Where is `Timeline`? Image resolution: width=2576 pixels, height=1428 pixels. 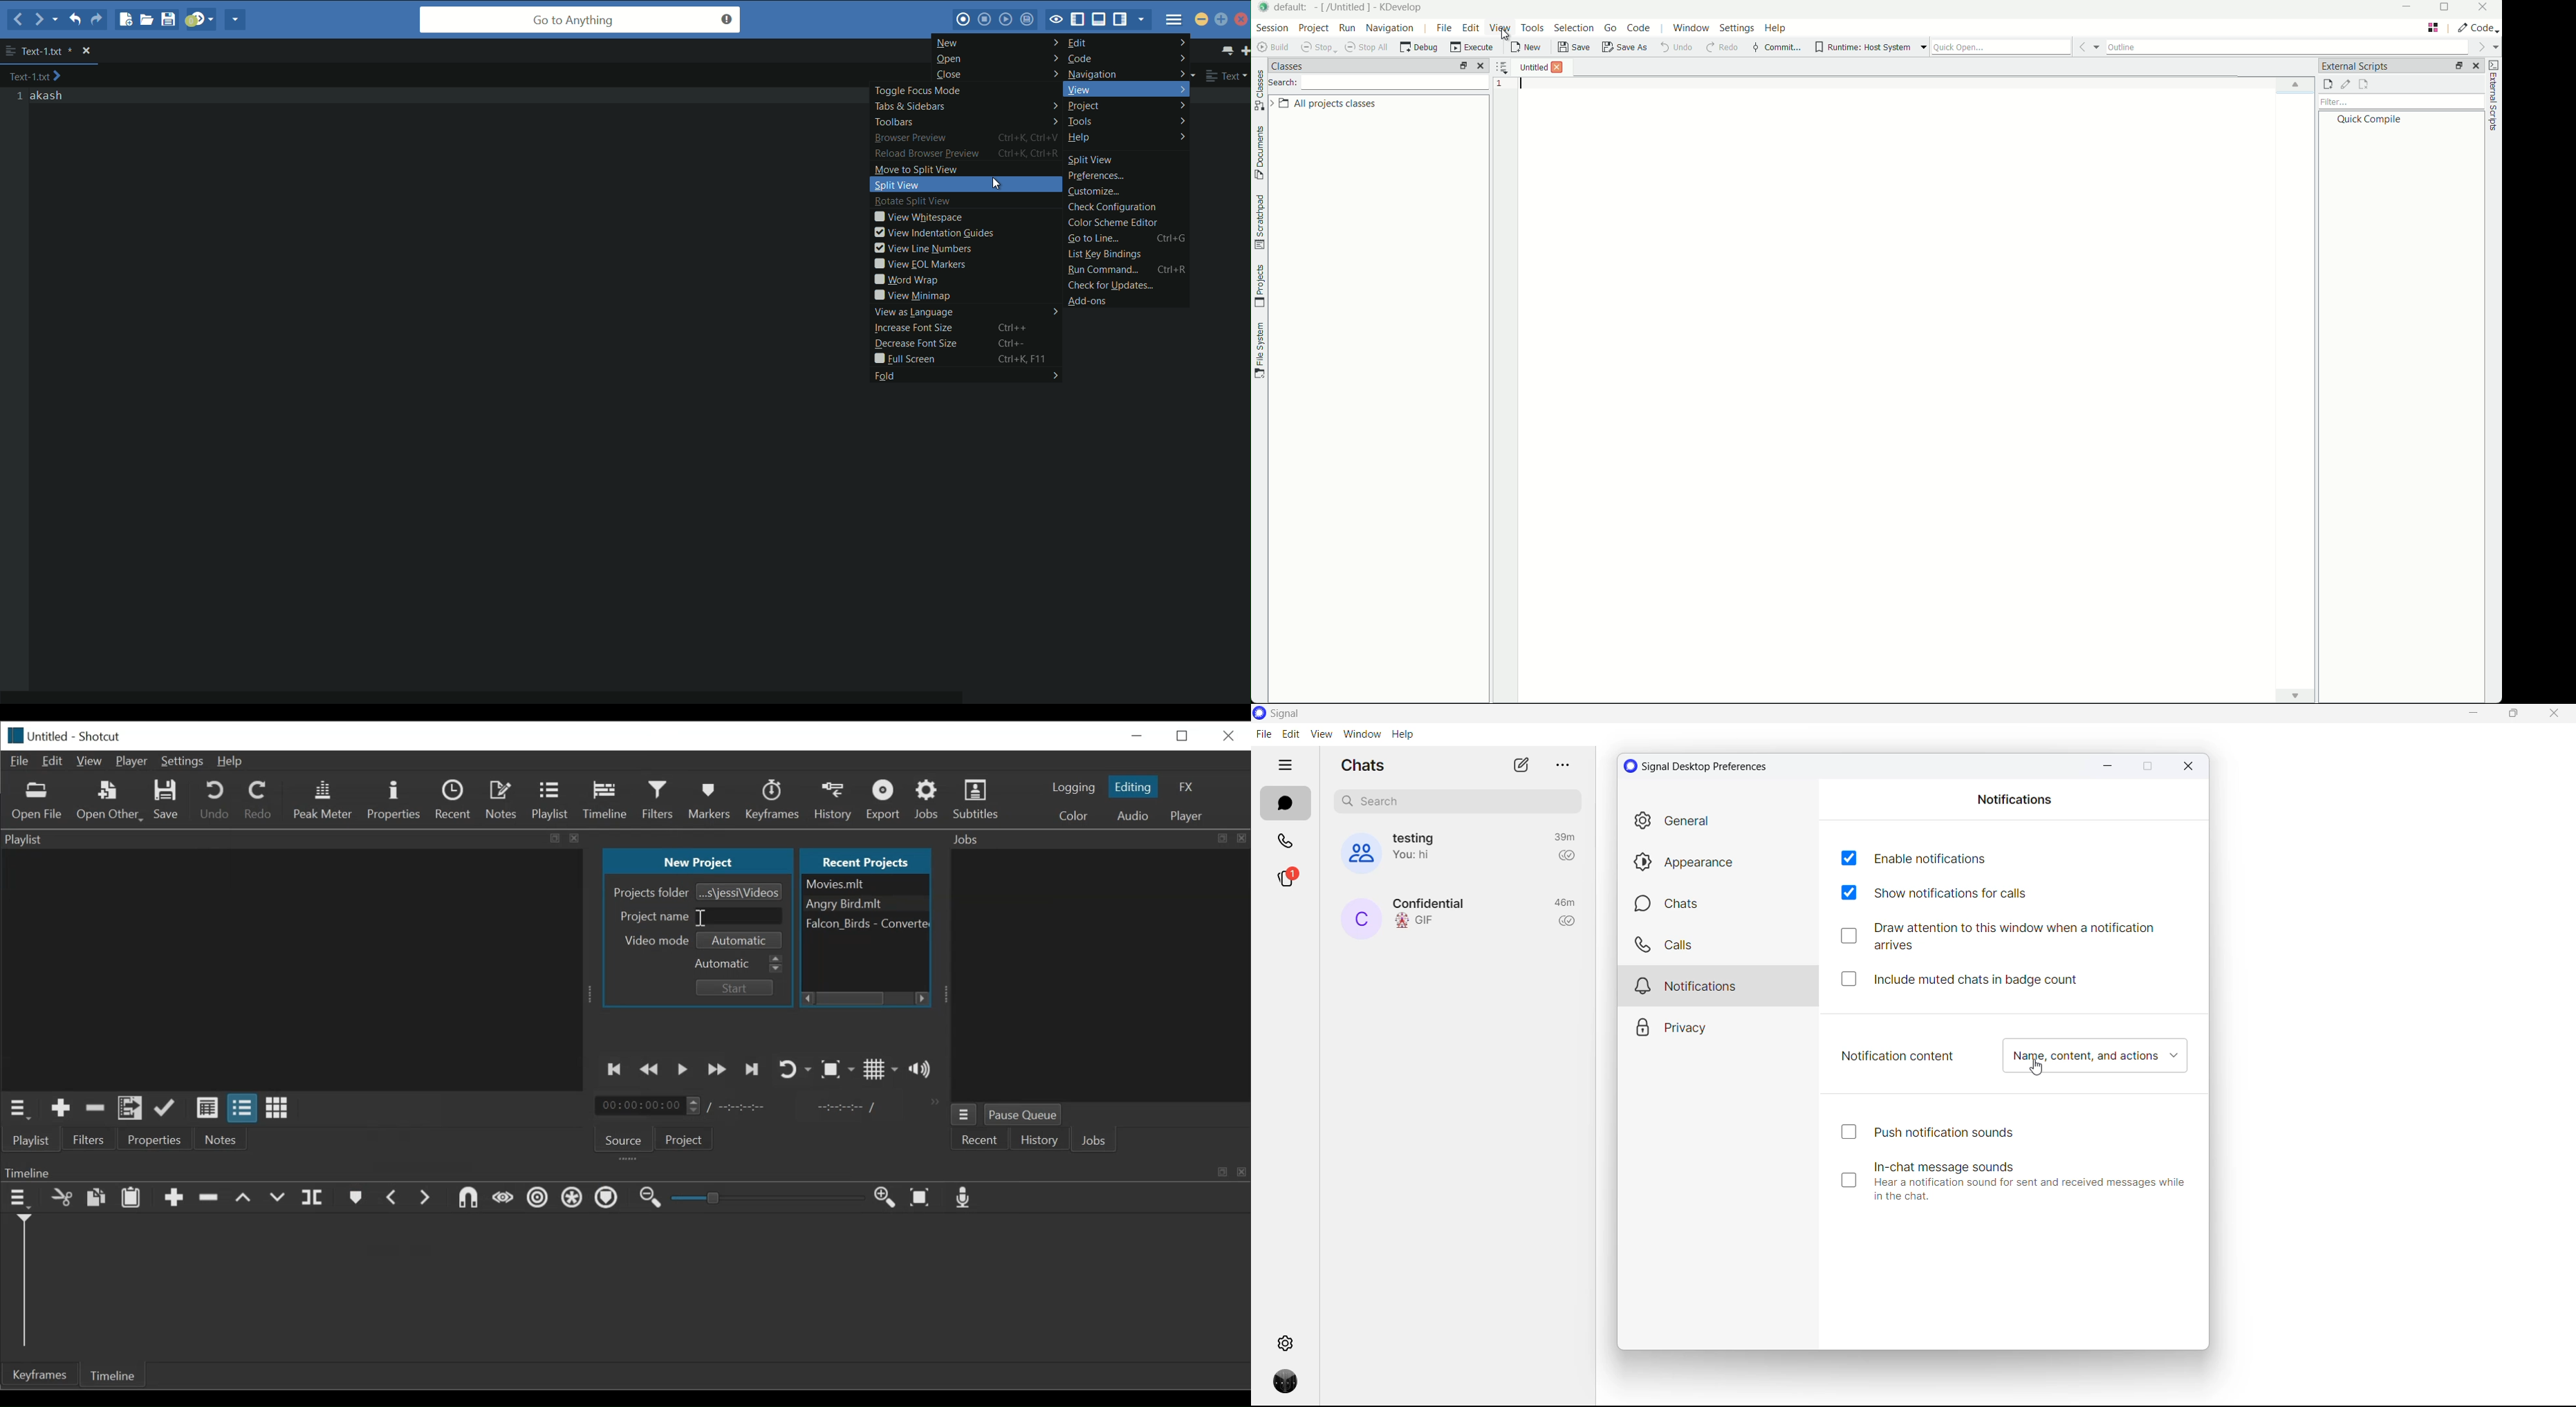 Timeline is located at coordinates (605, 802).